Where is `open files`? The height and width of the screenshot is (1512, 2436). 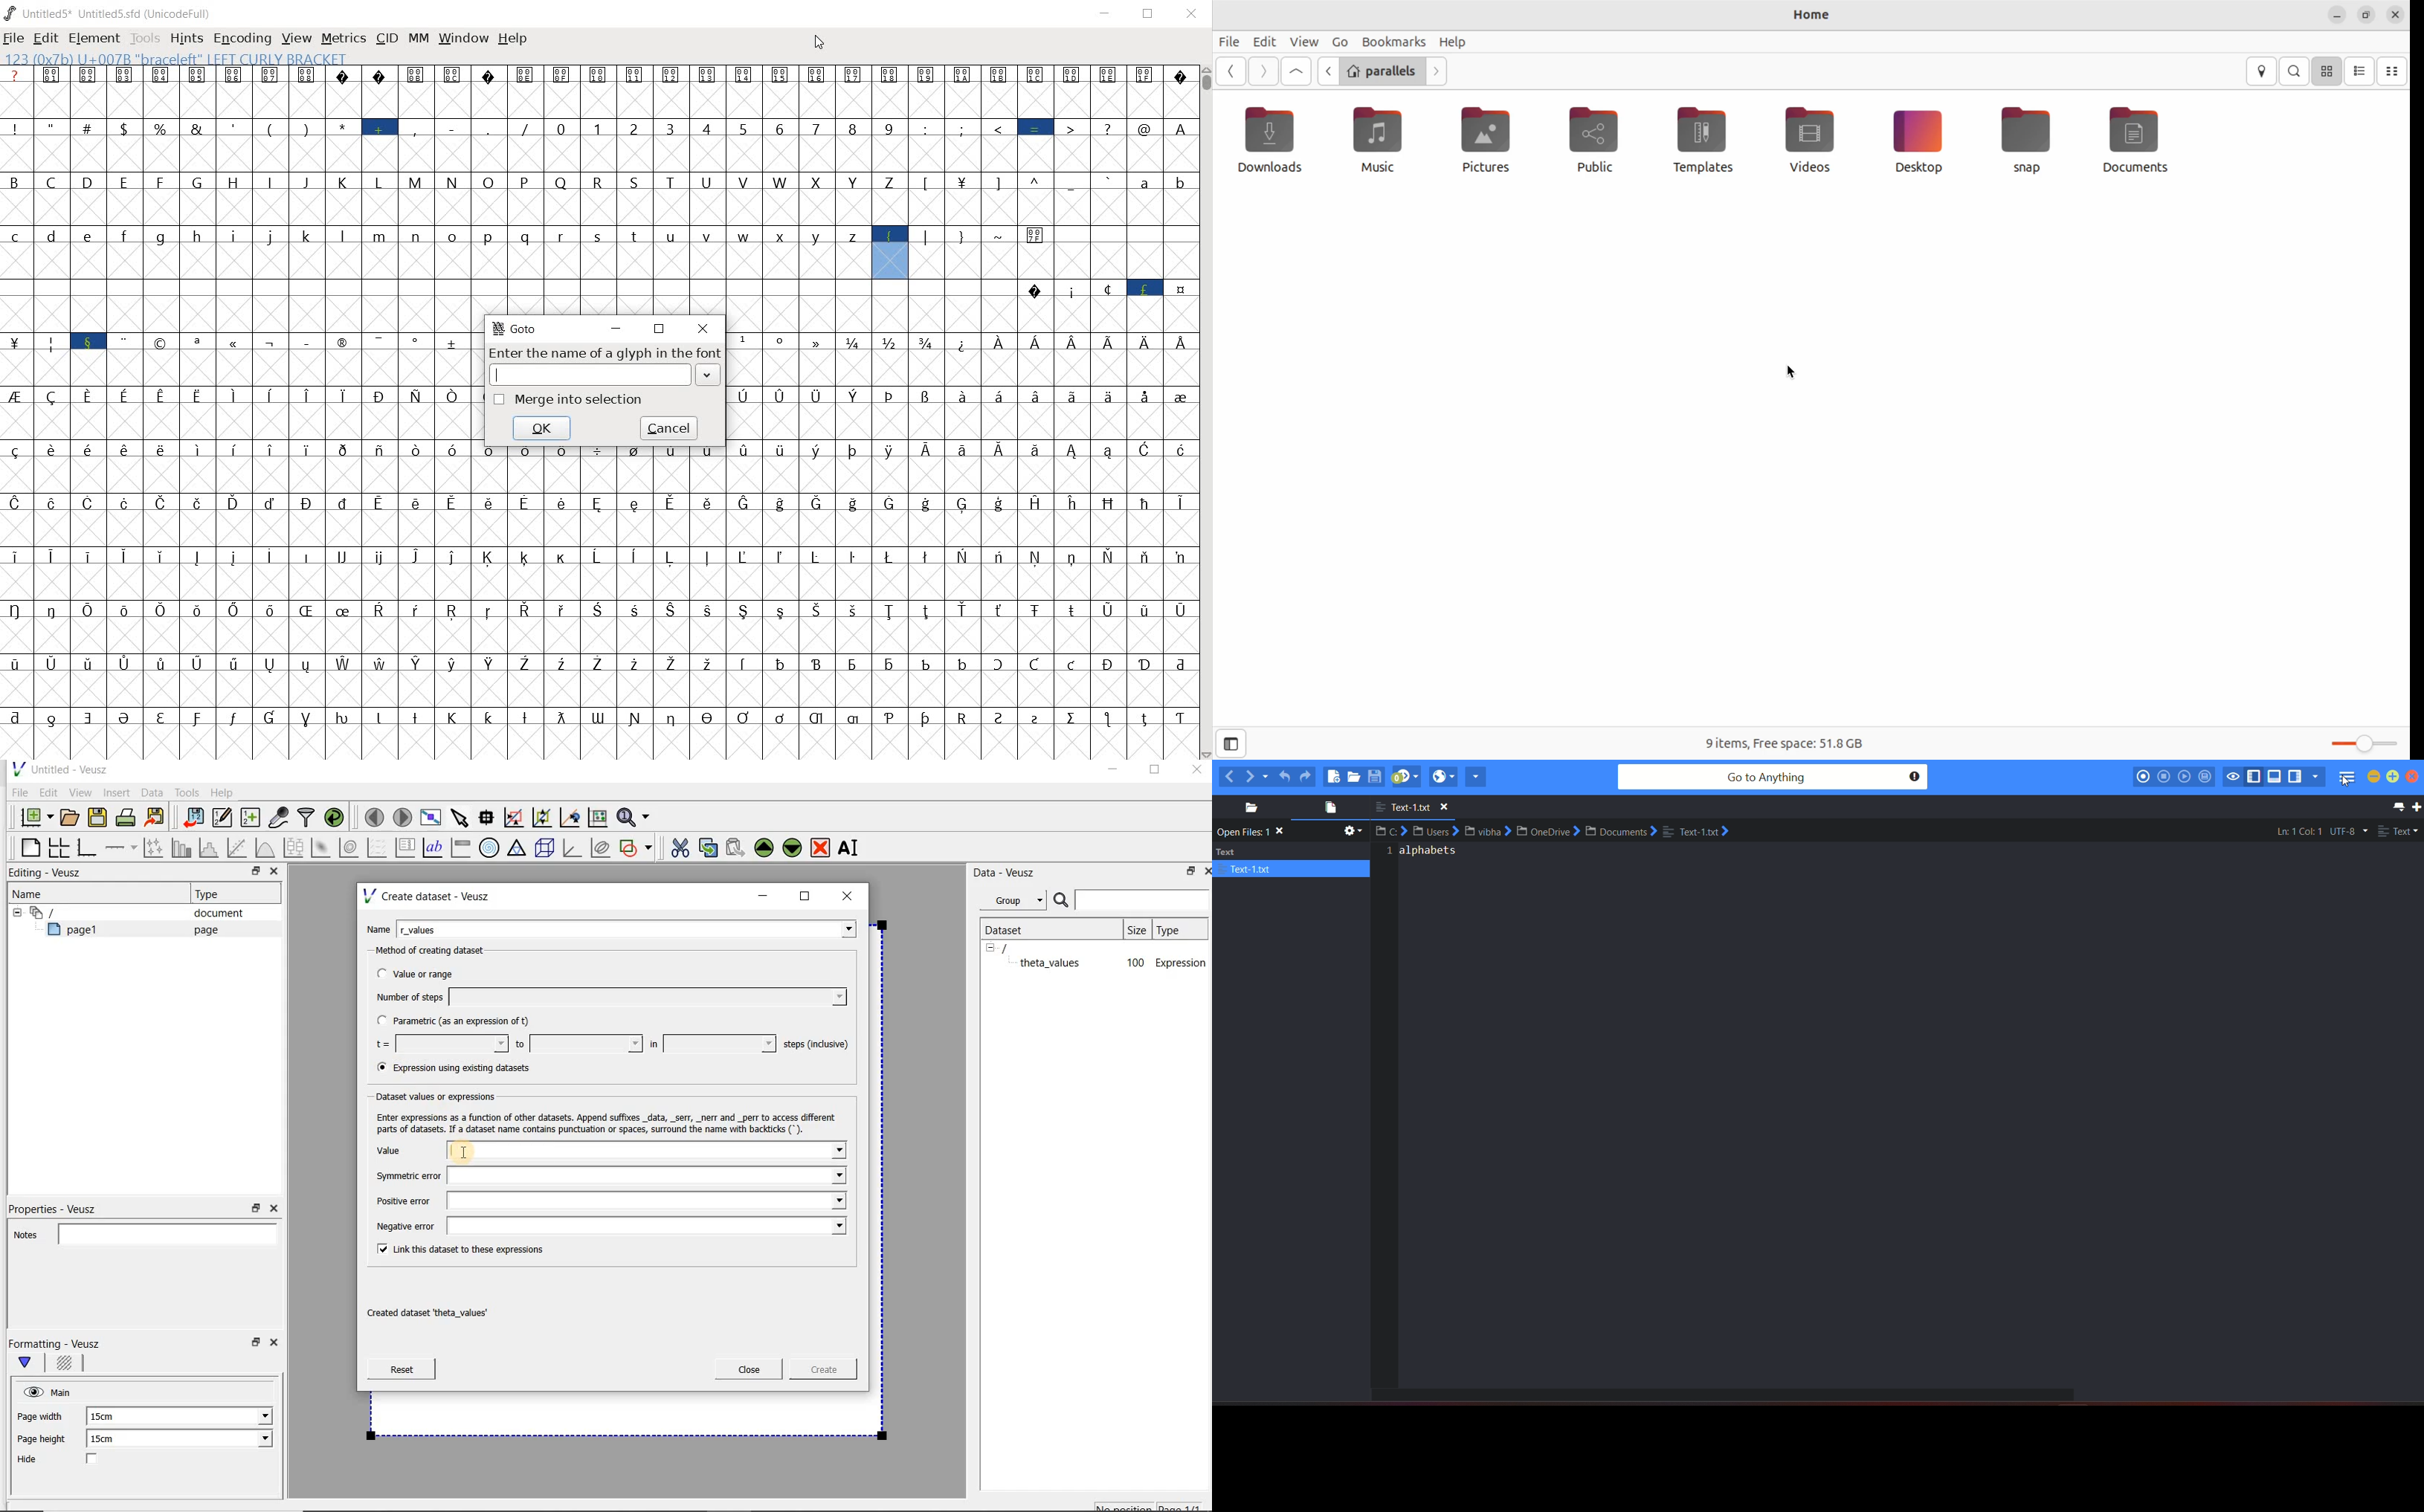
open files is located at coordinates (1254, 832).